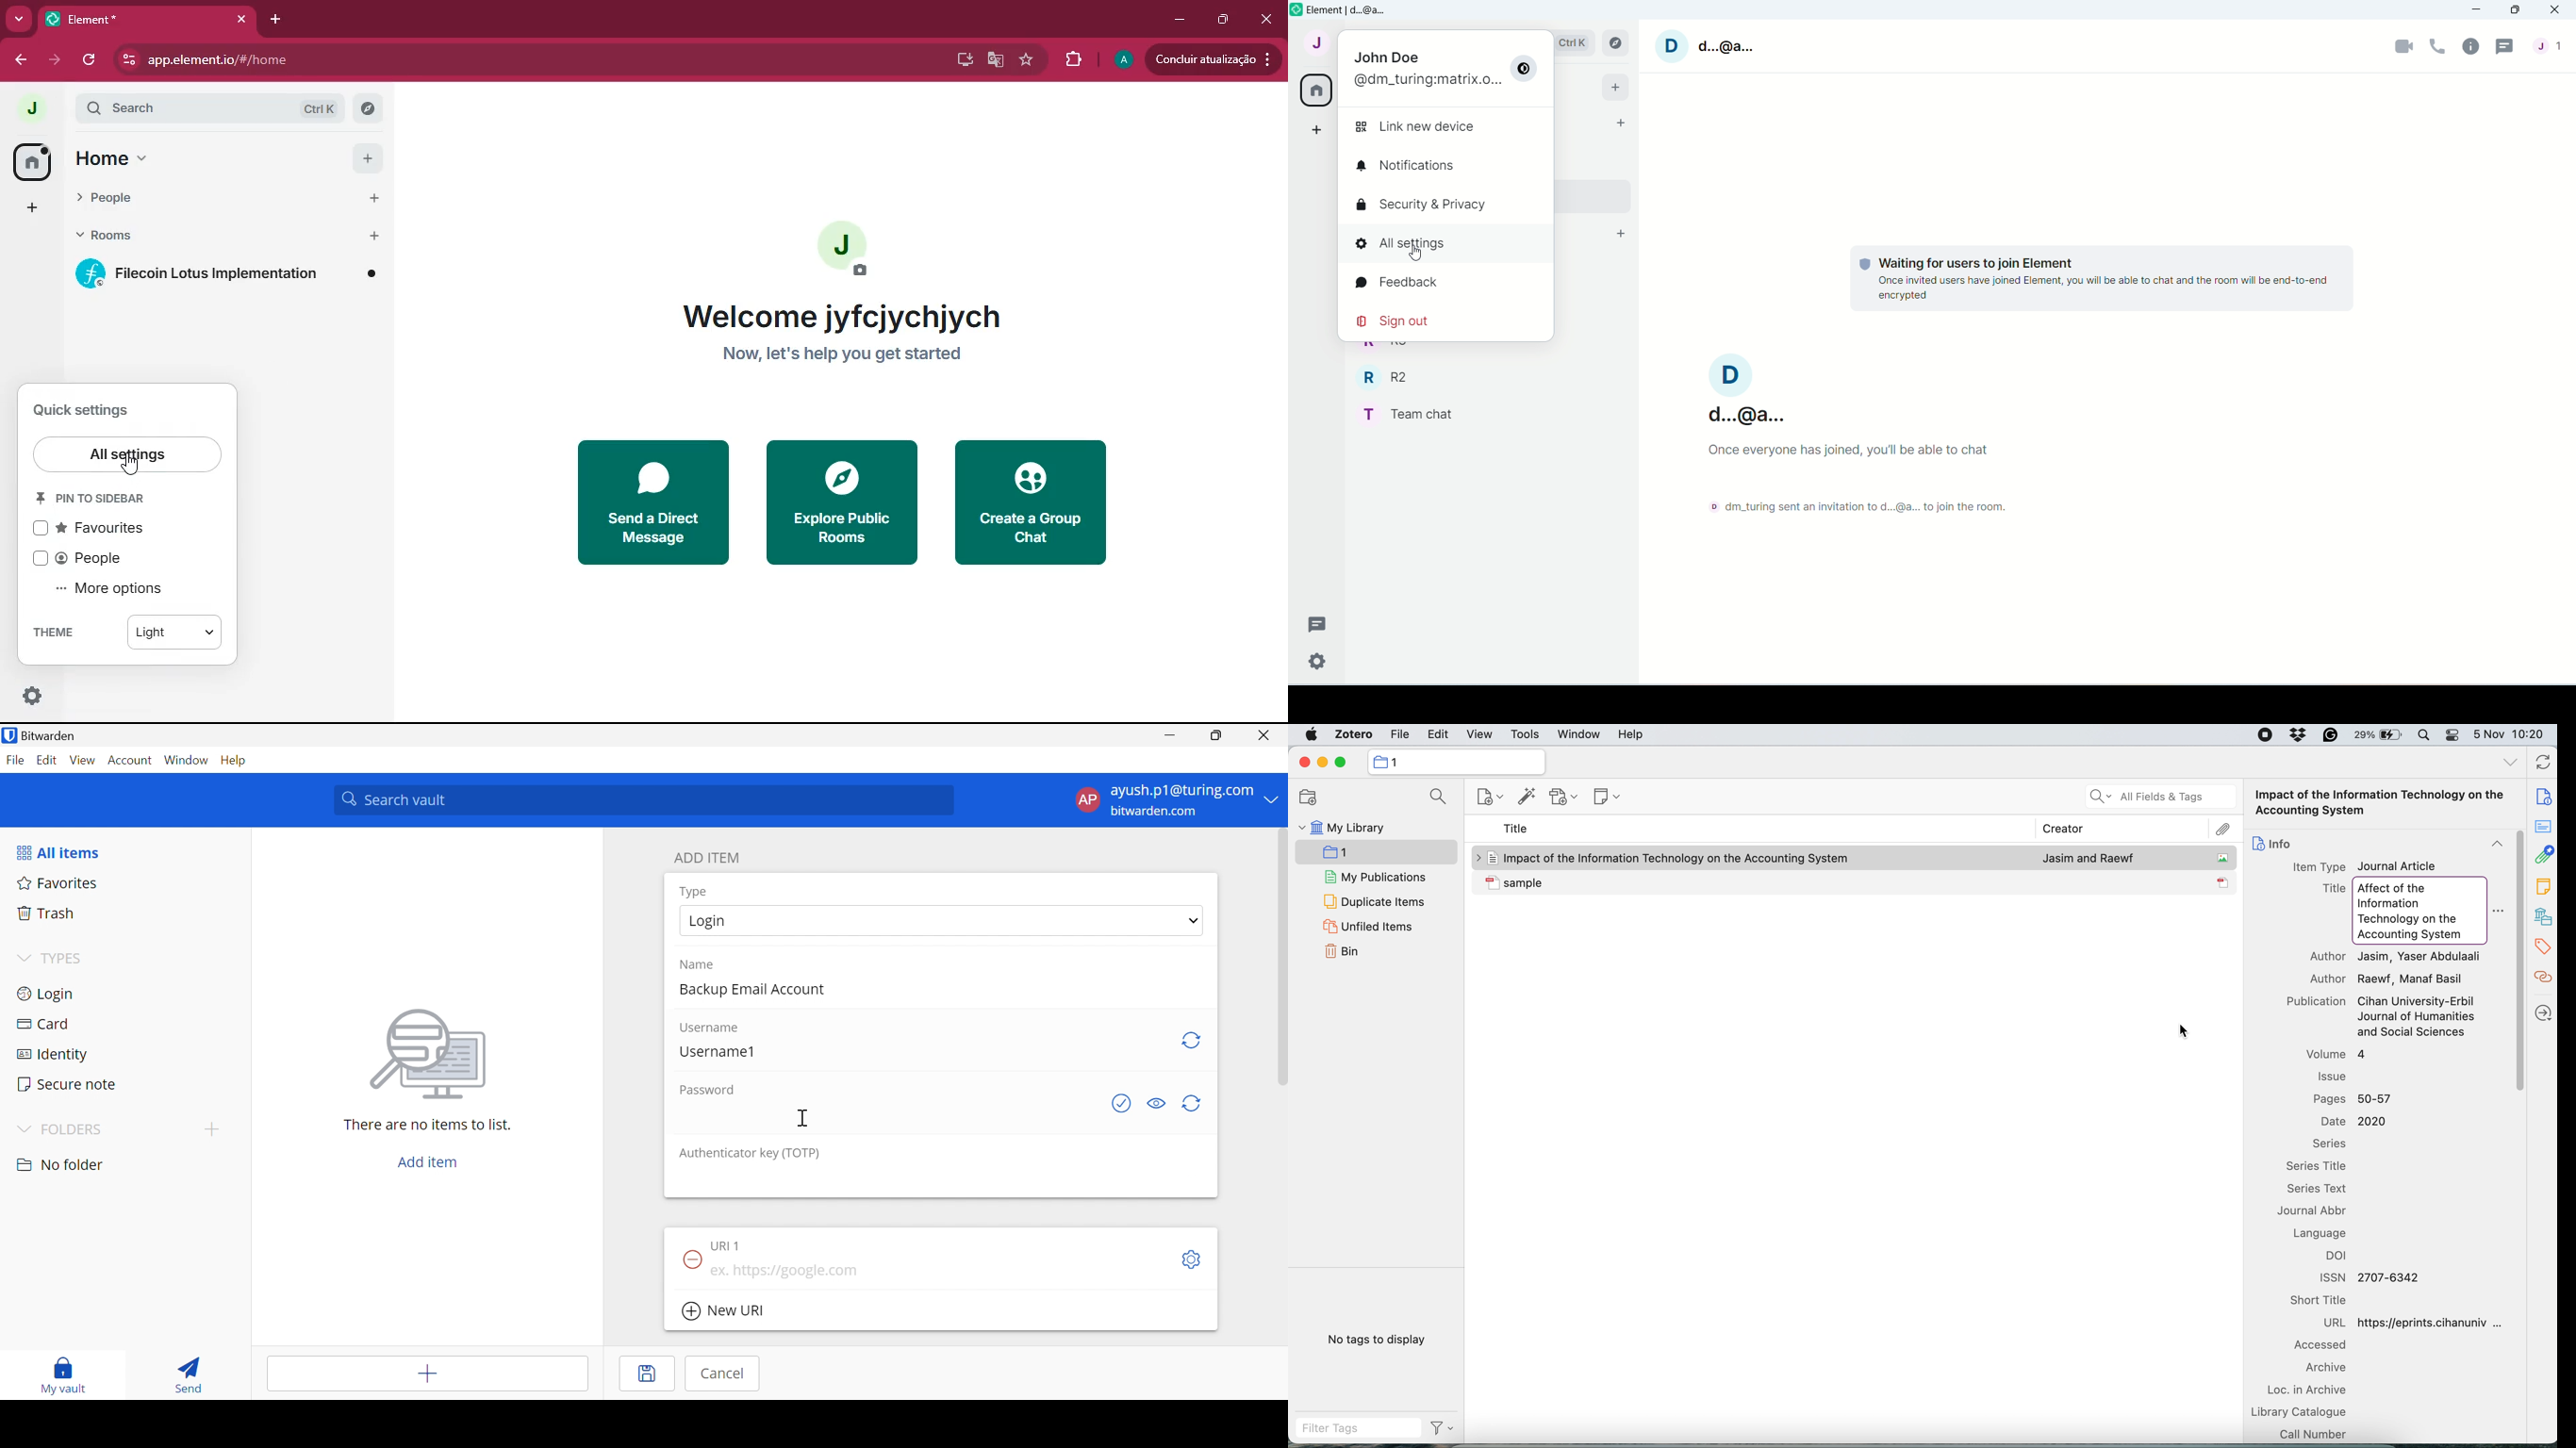 This screenshot has width=2576, height=1456. Describe the element at coordinates (1492, 882) in the screenshot. I see `icon` at that location.